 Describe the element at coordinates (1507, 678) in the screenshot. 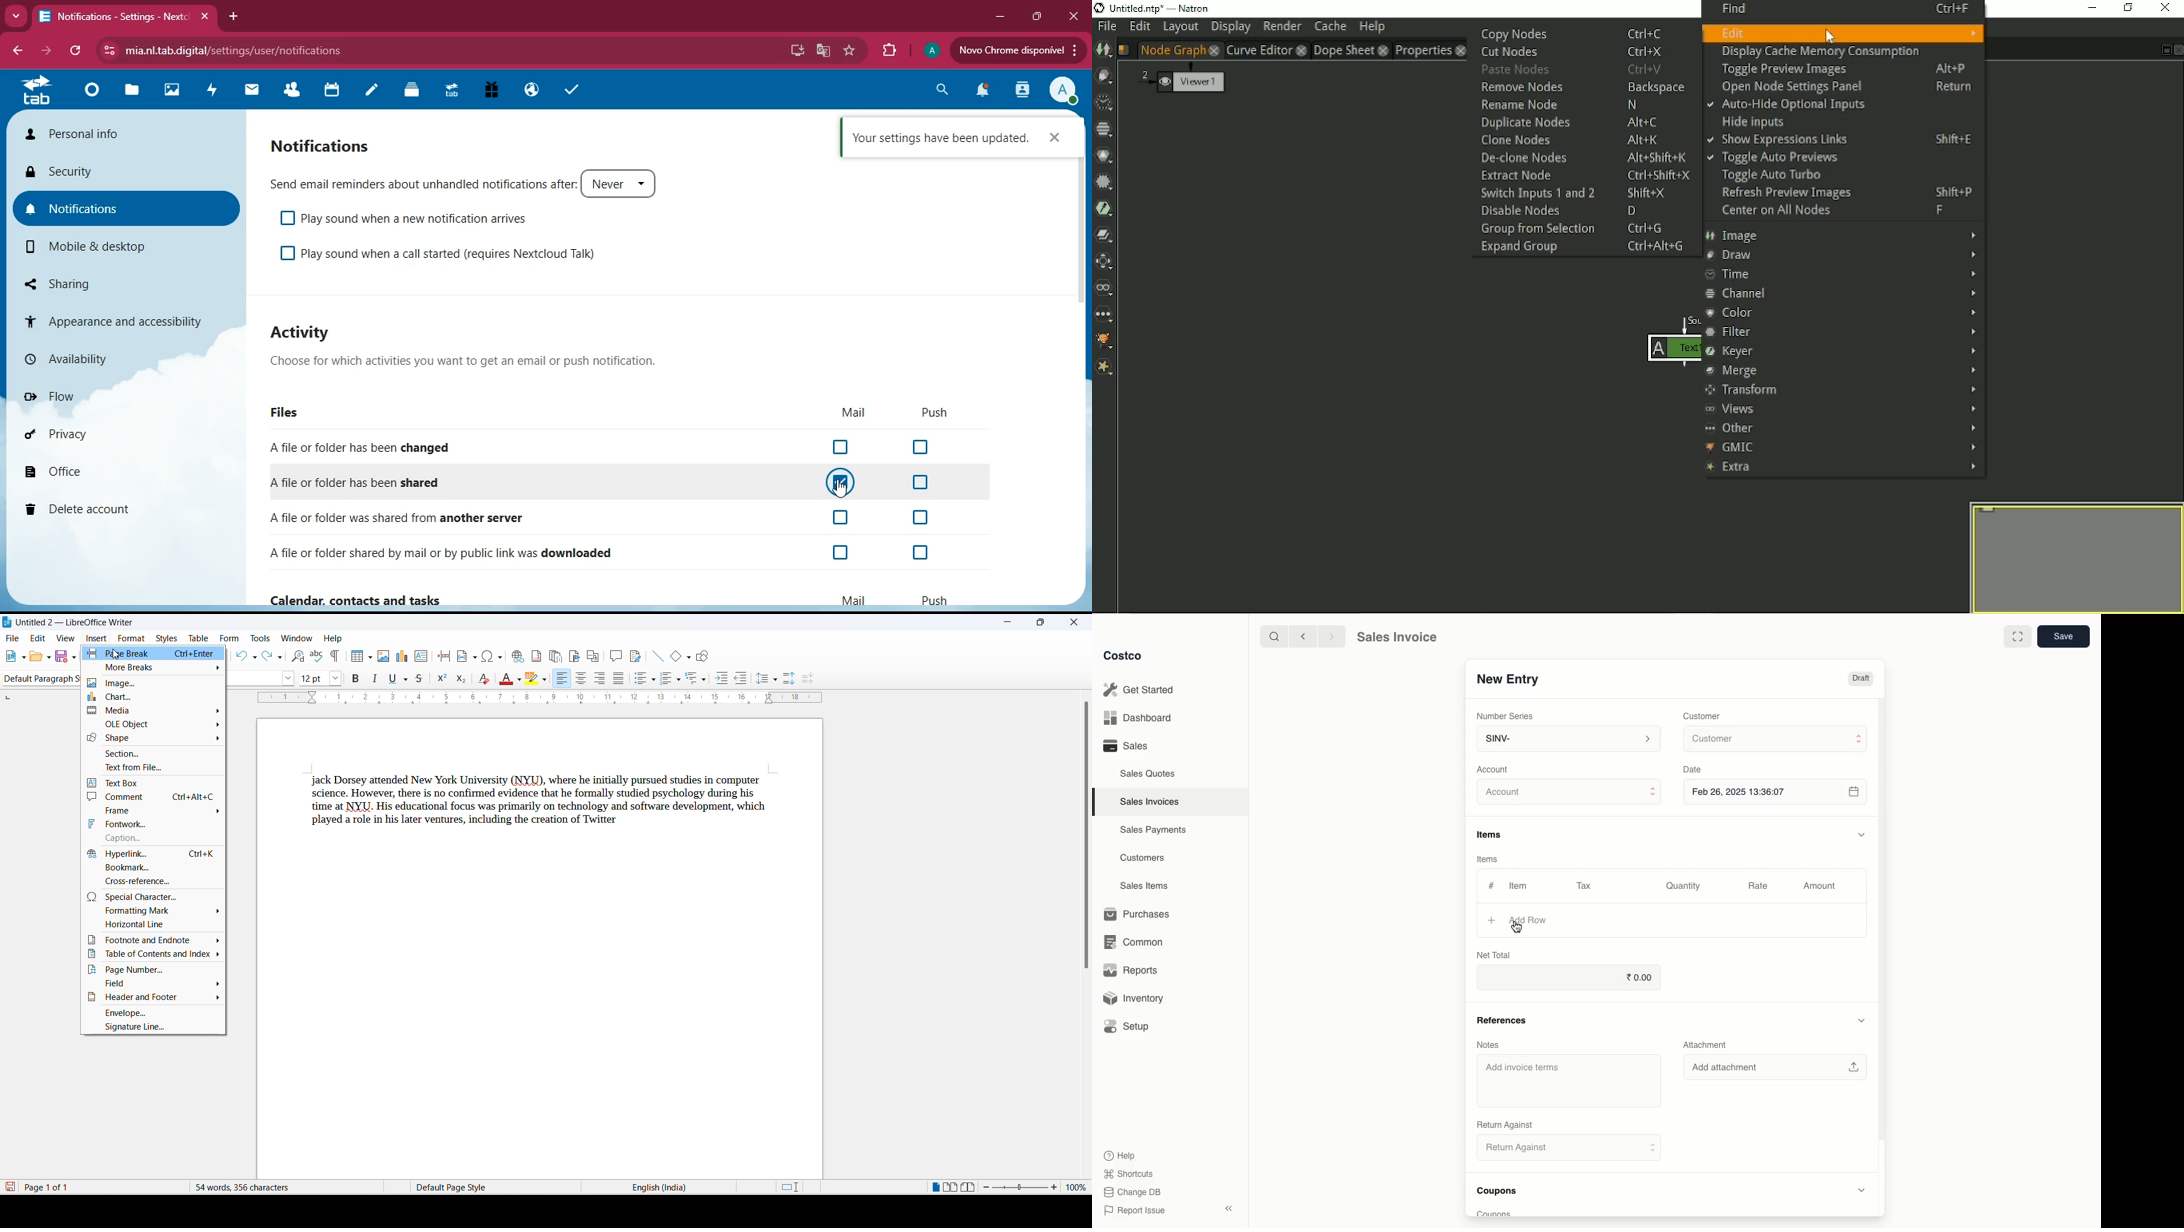

I see `New Entry` at that location.